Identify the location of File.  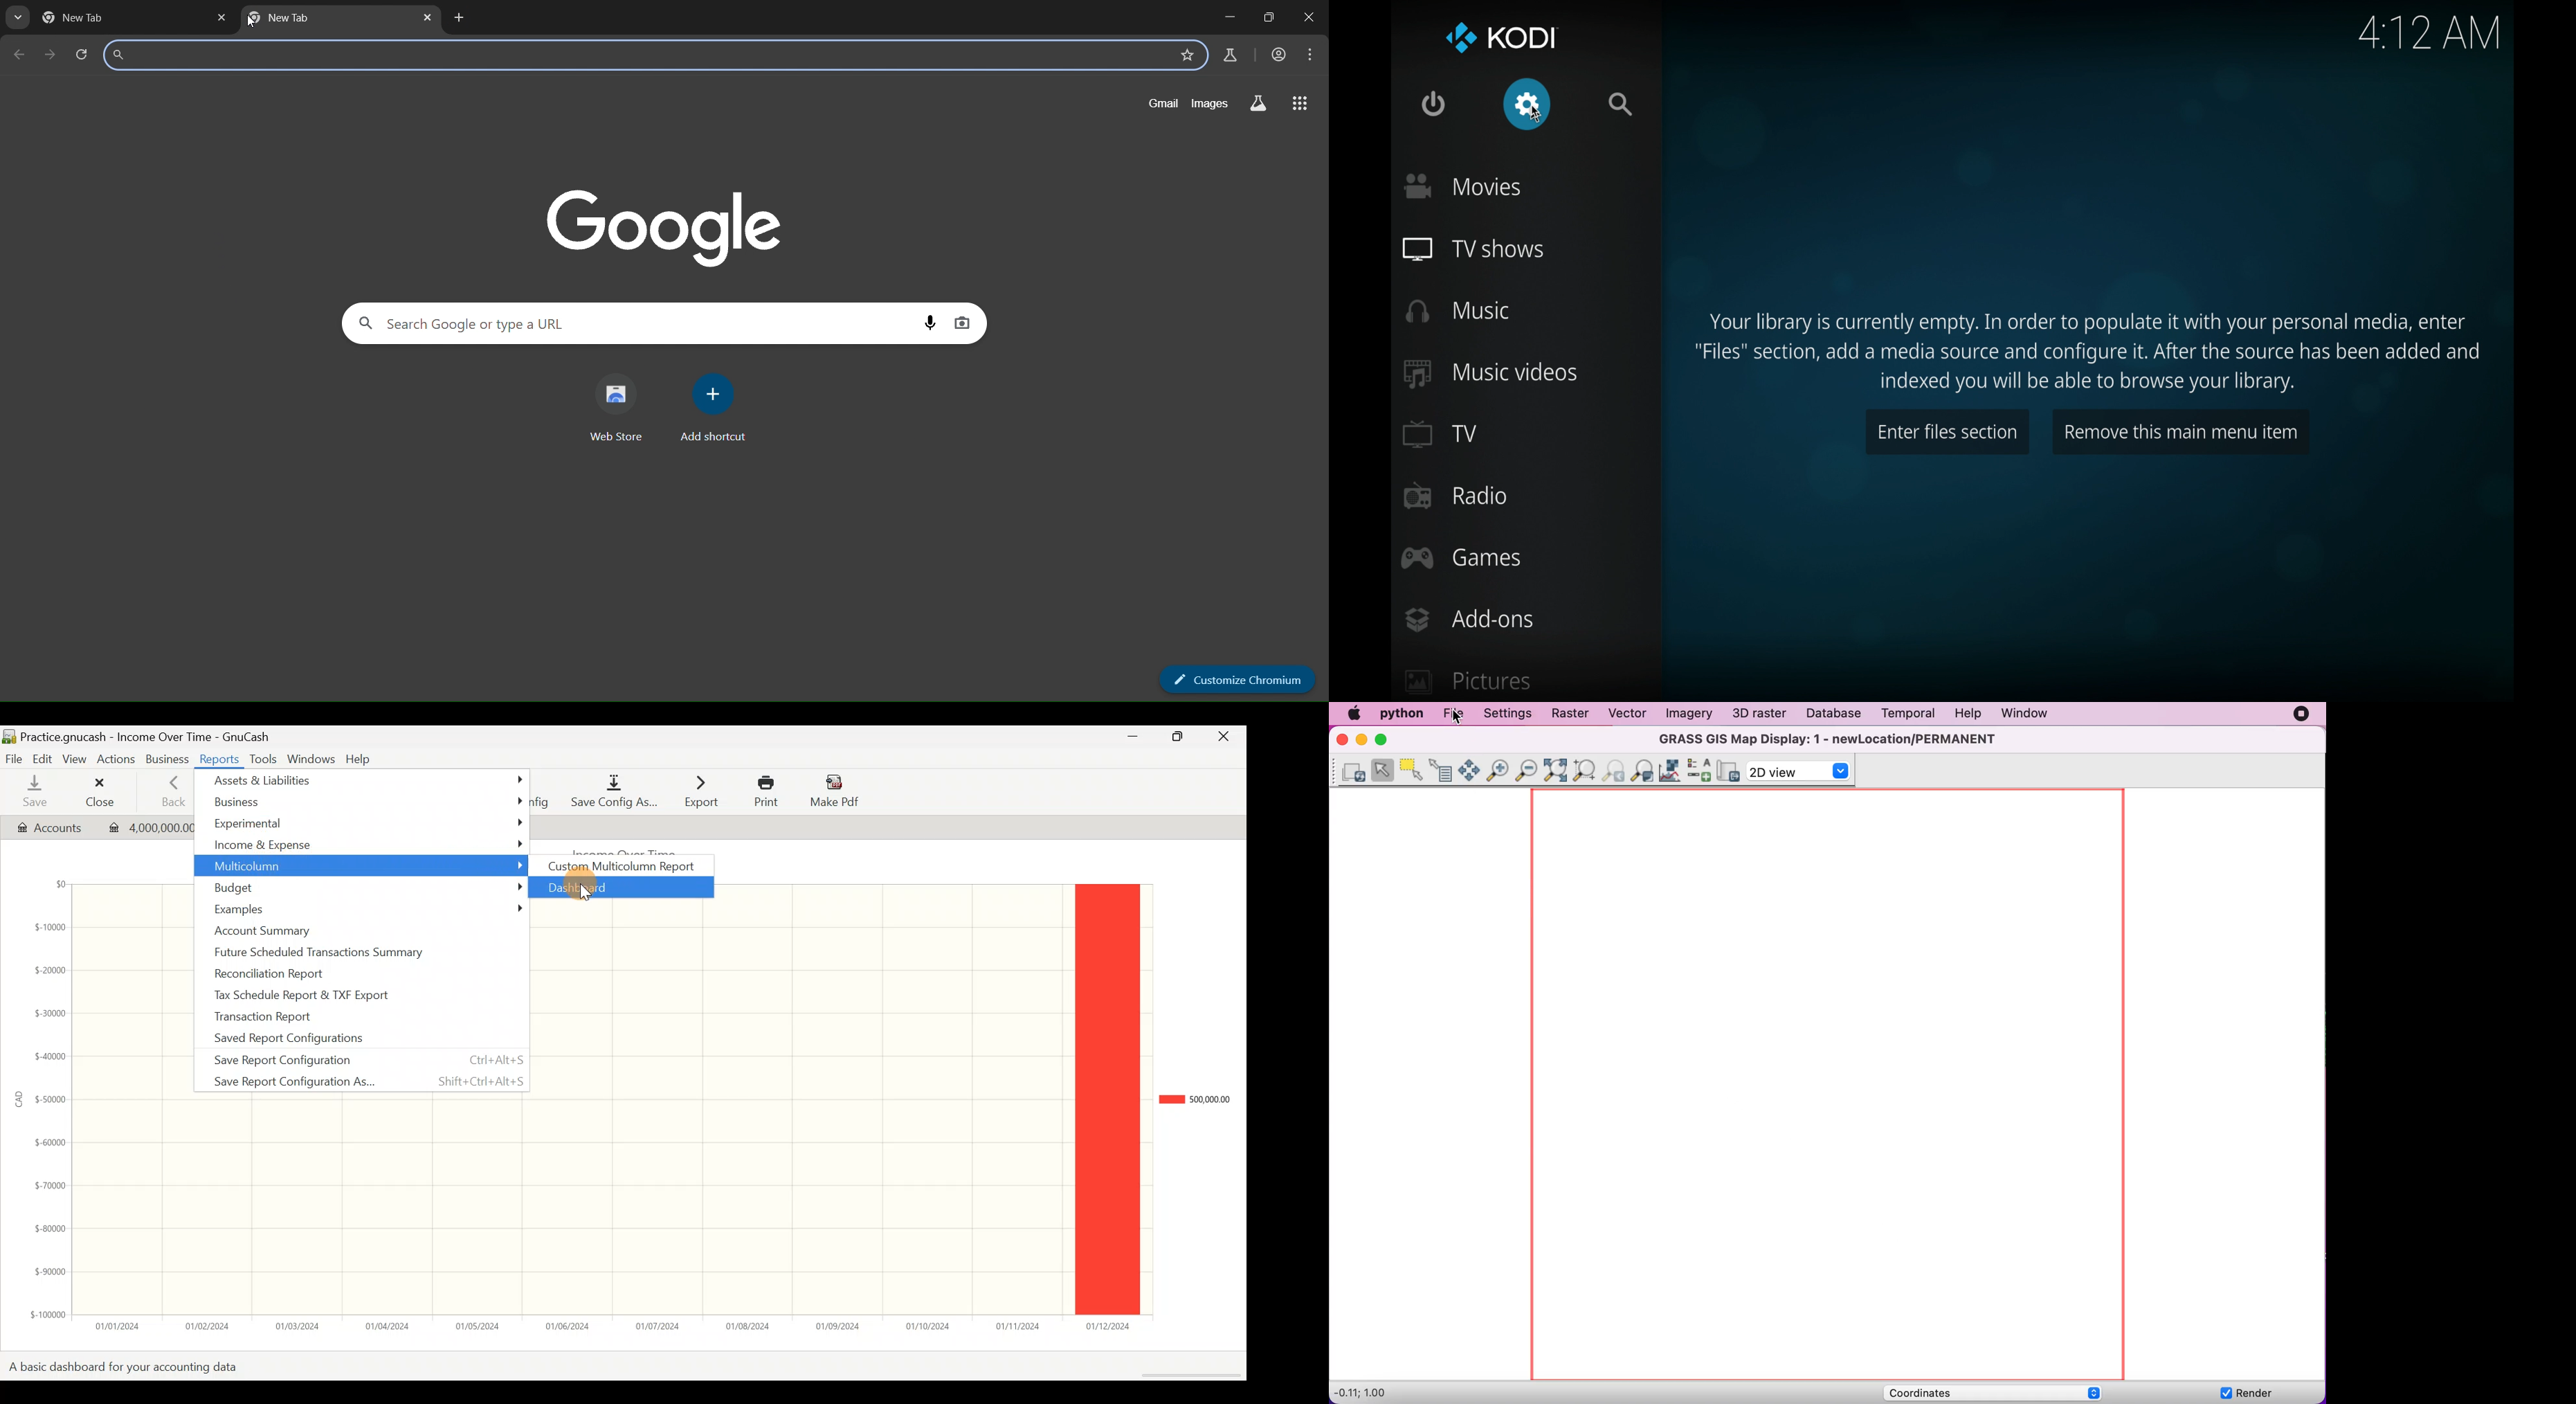
(14, 758).